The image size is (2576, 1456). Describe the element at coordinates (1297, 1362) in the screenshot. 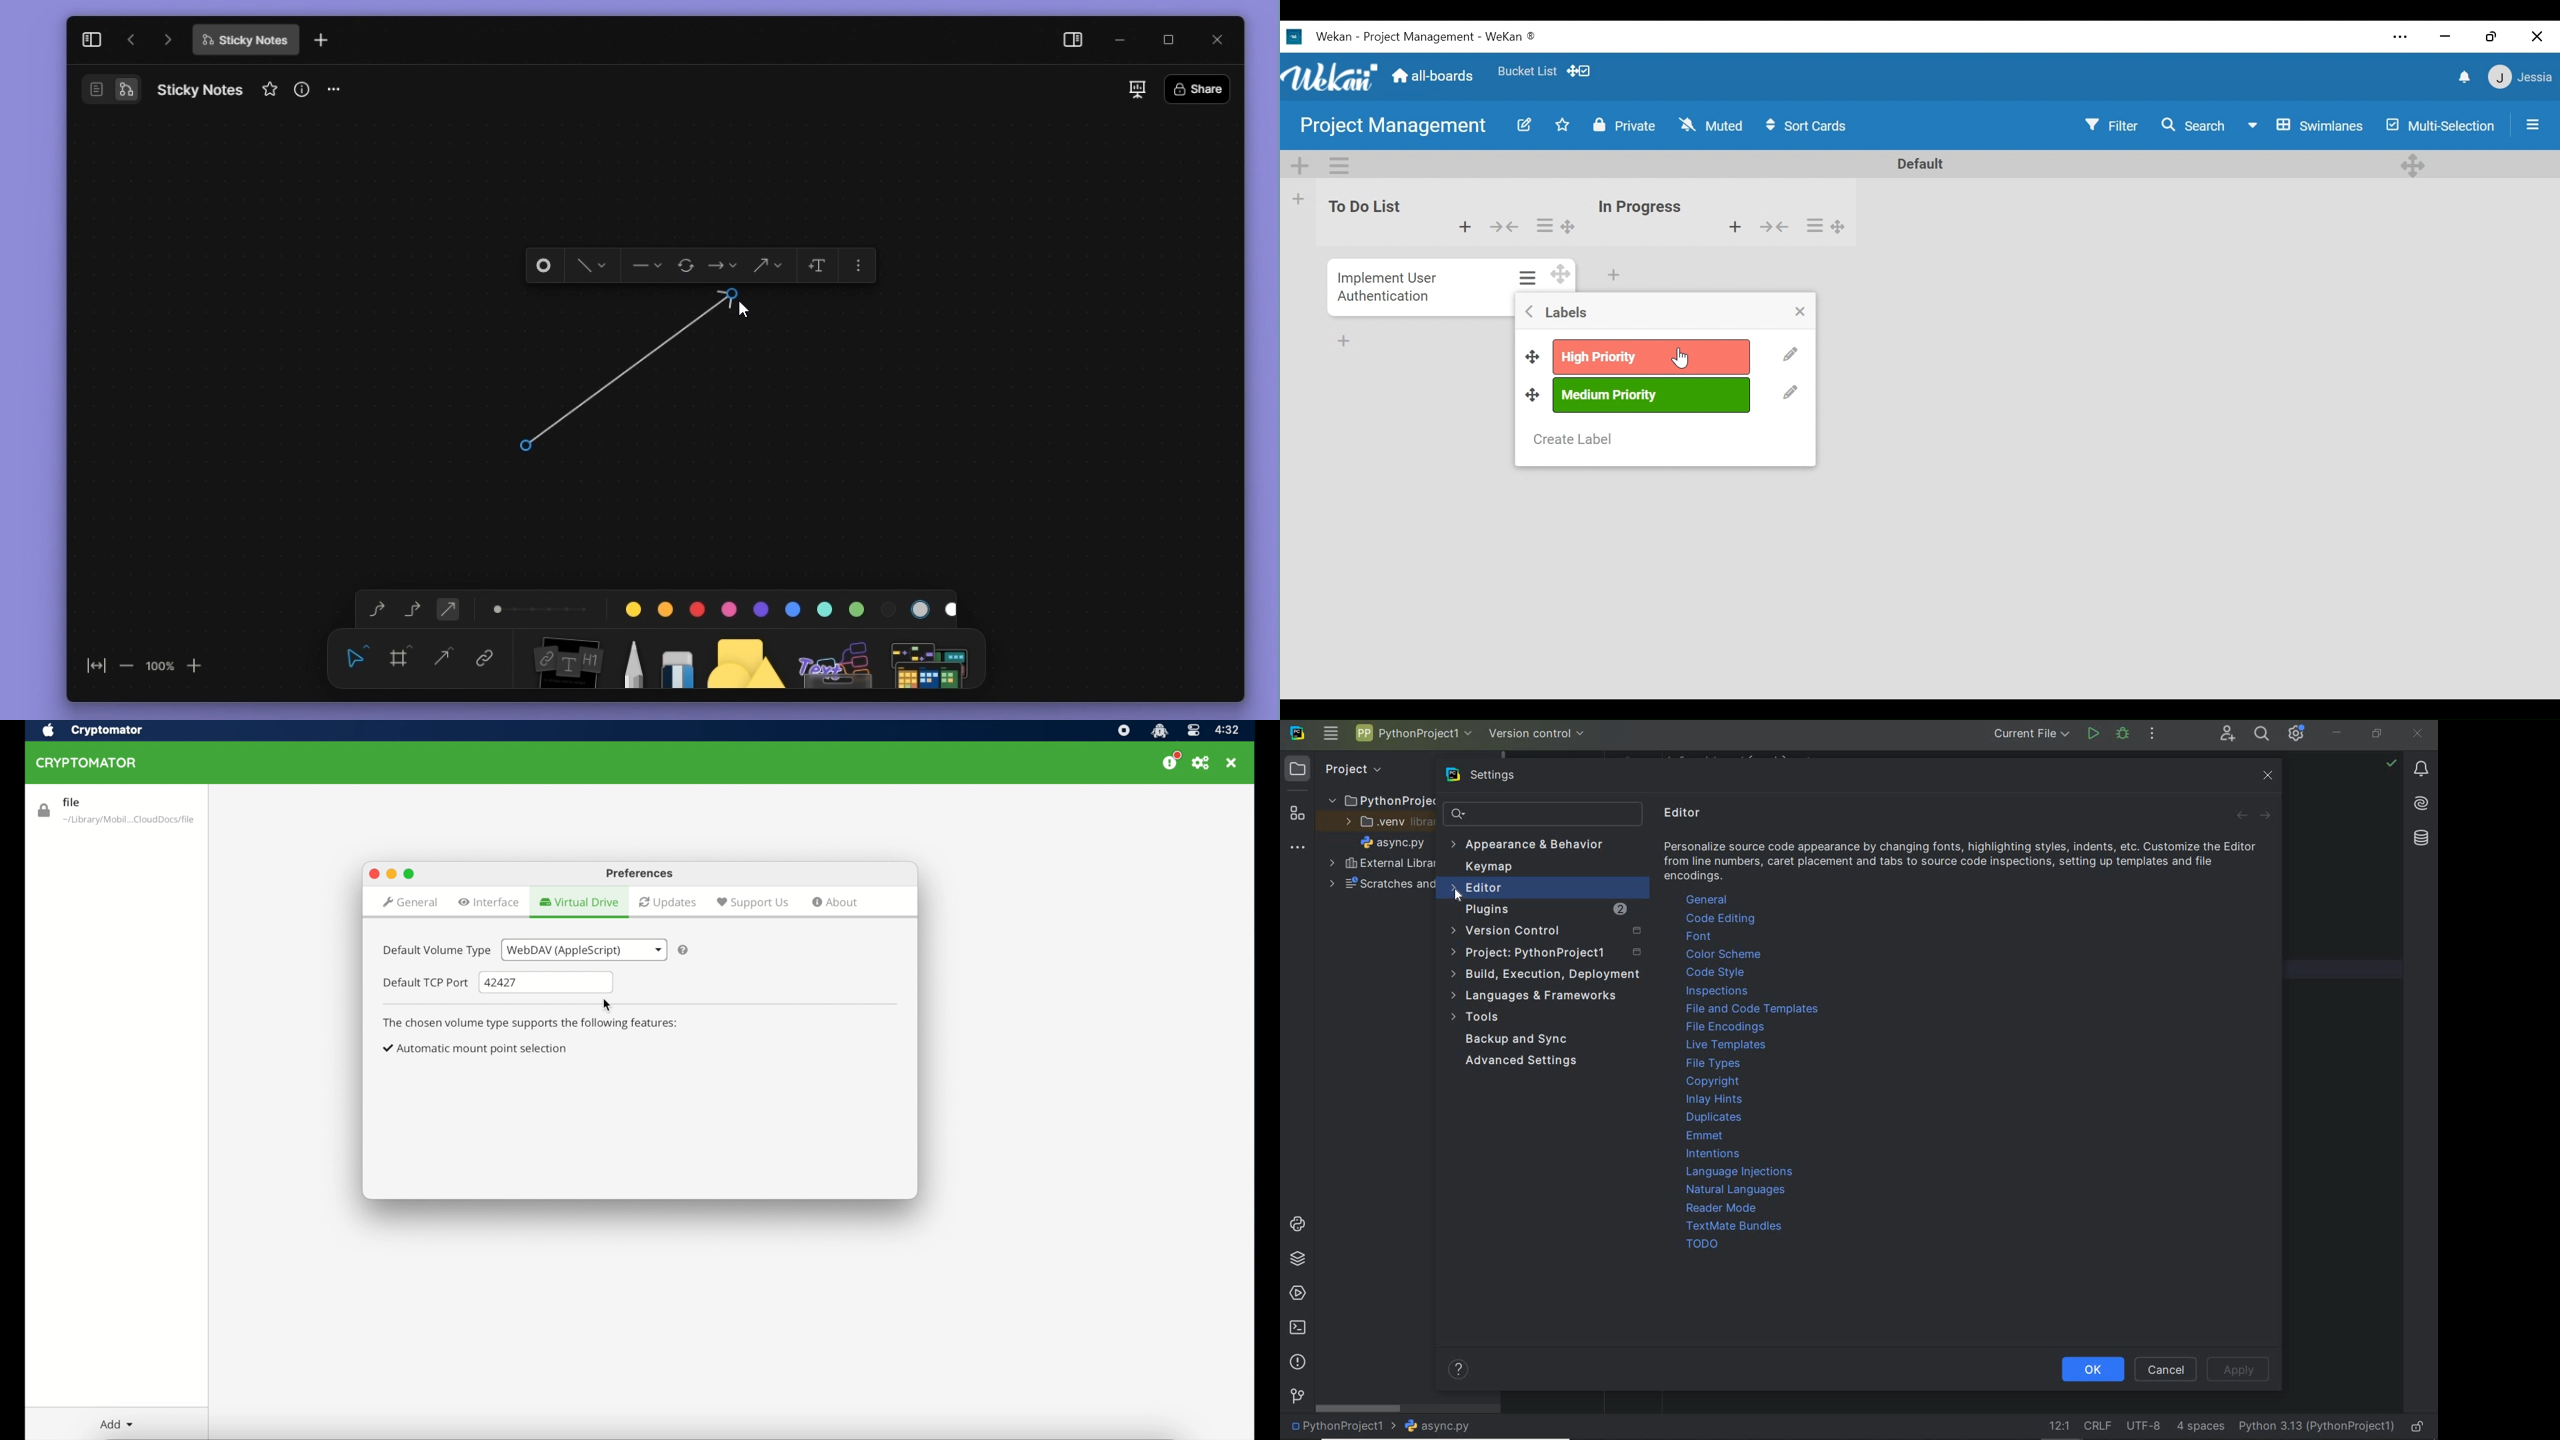

I see `problems` at that location.